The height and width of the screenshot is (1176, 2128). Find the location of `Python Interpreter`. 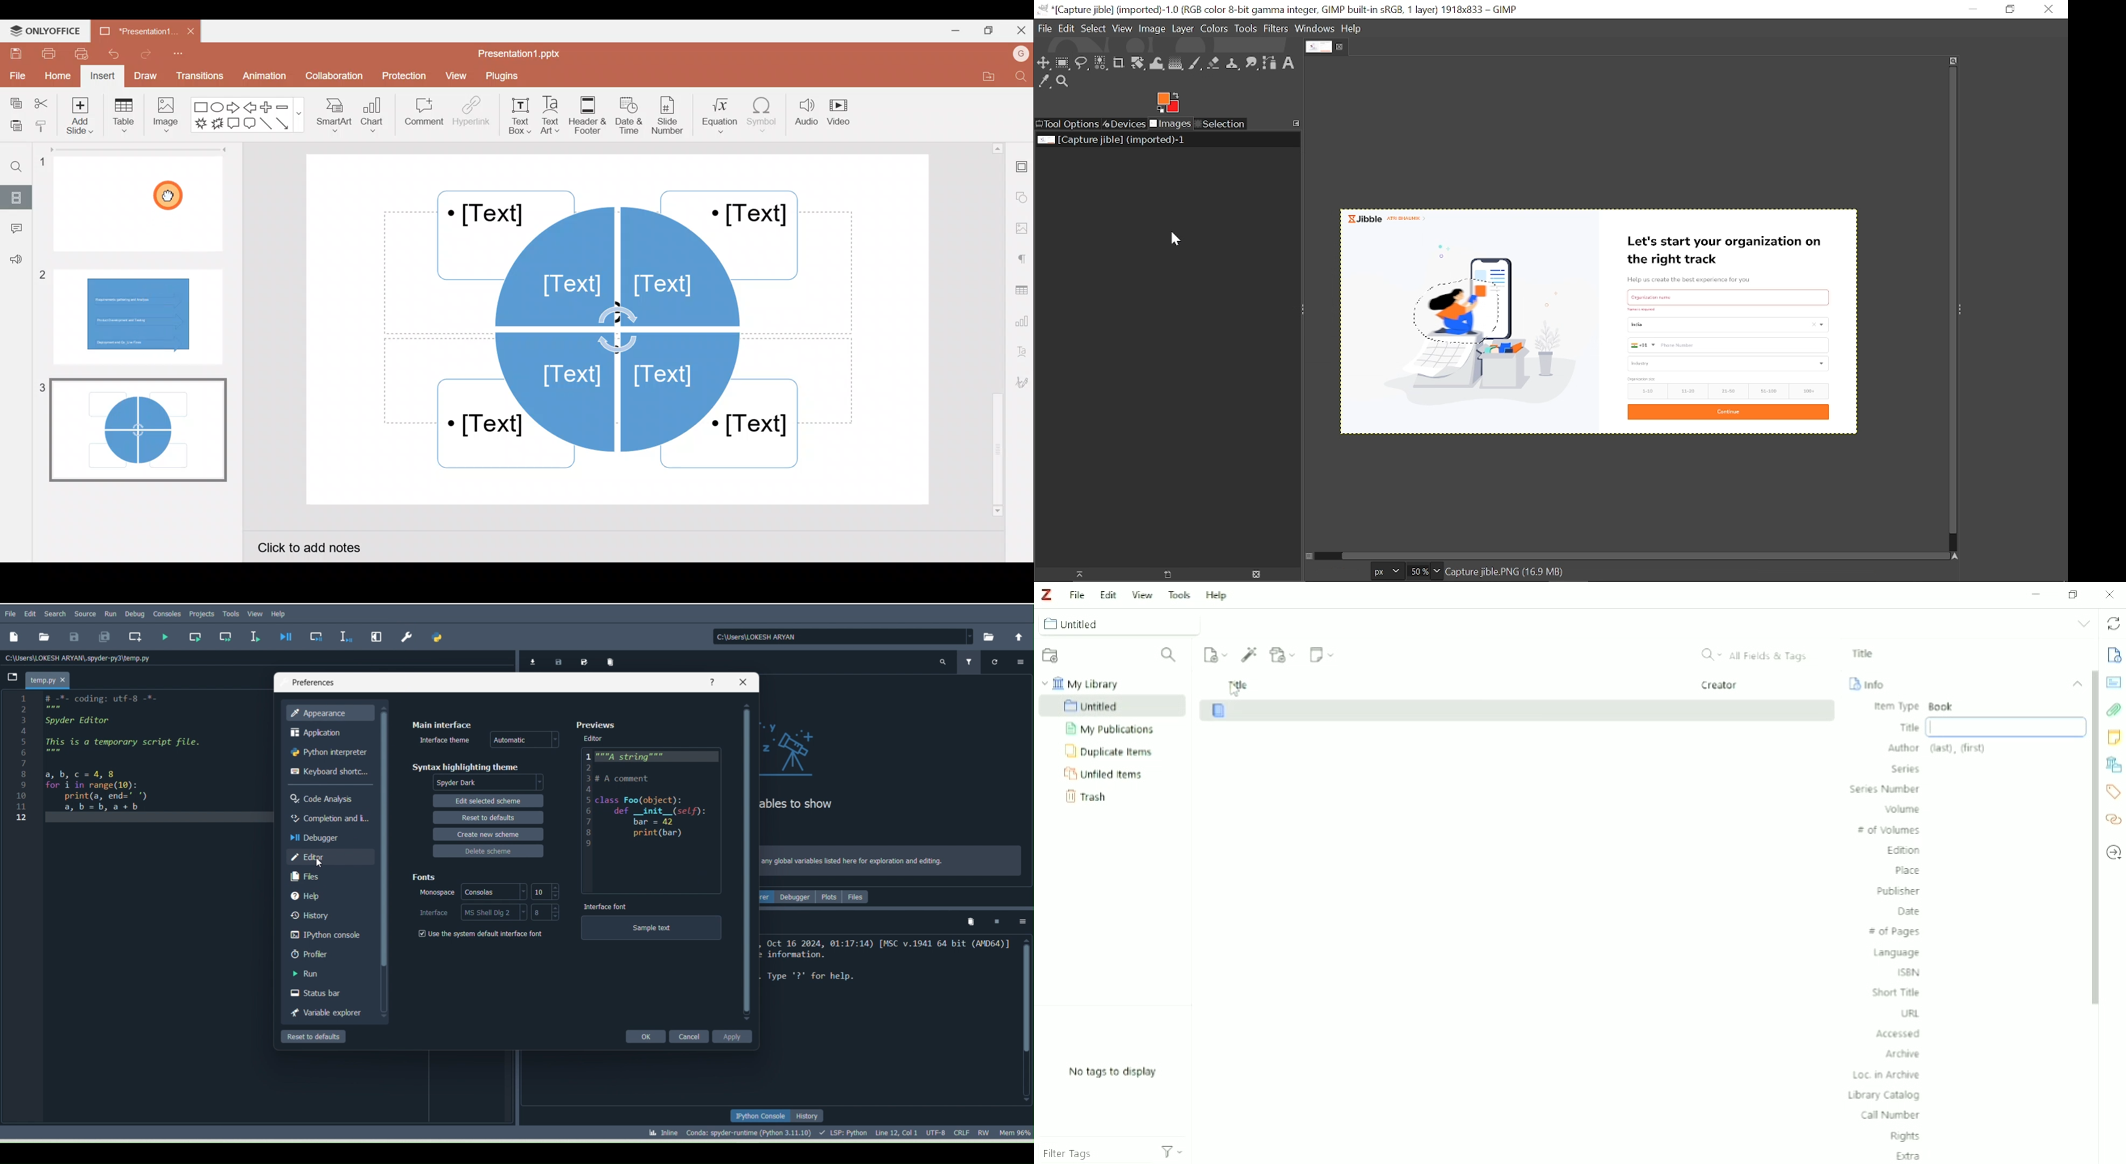

Python Interpreter is located at coordinates (328, 753).